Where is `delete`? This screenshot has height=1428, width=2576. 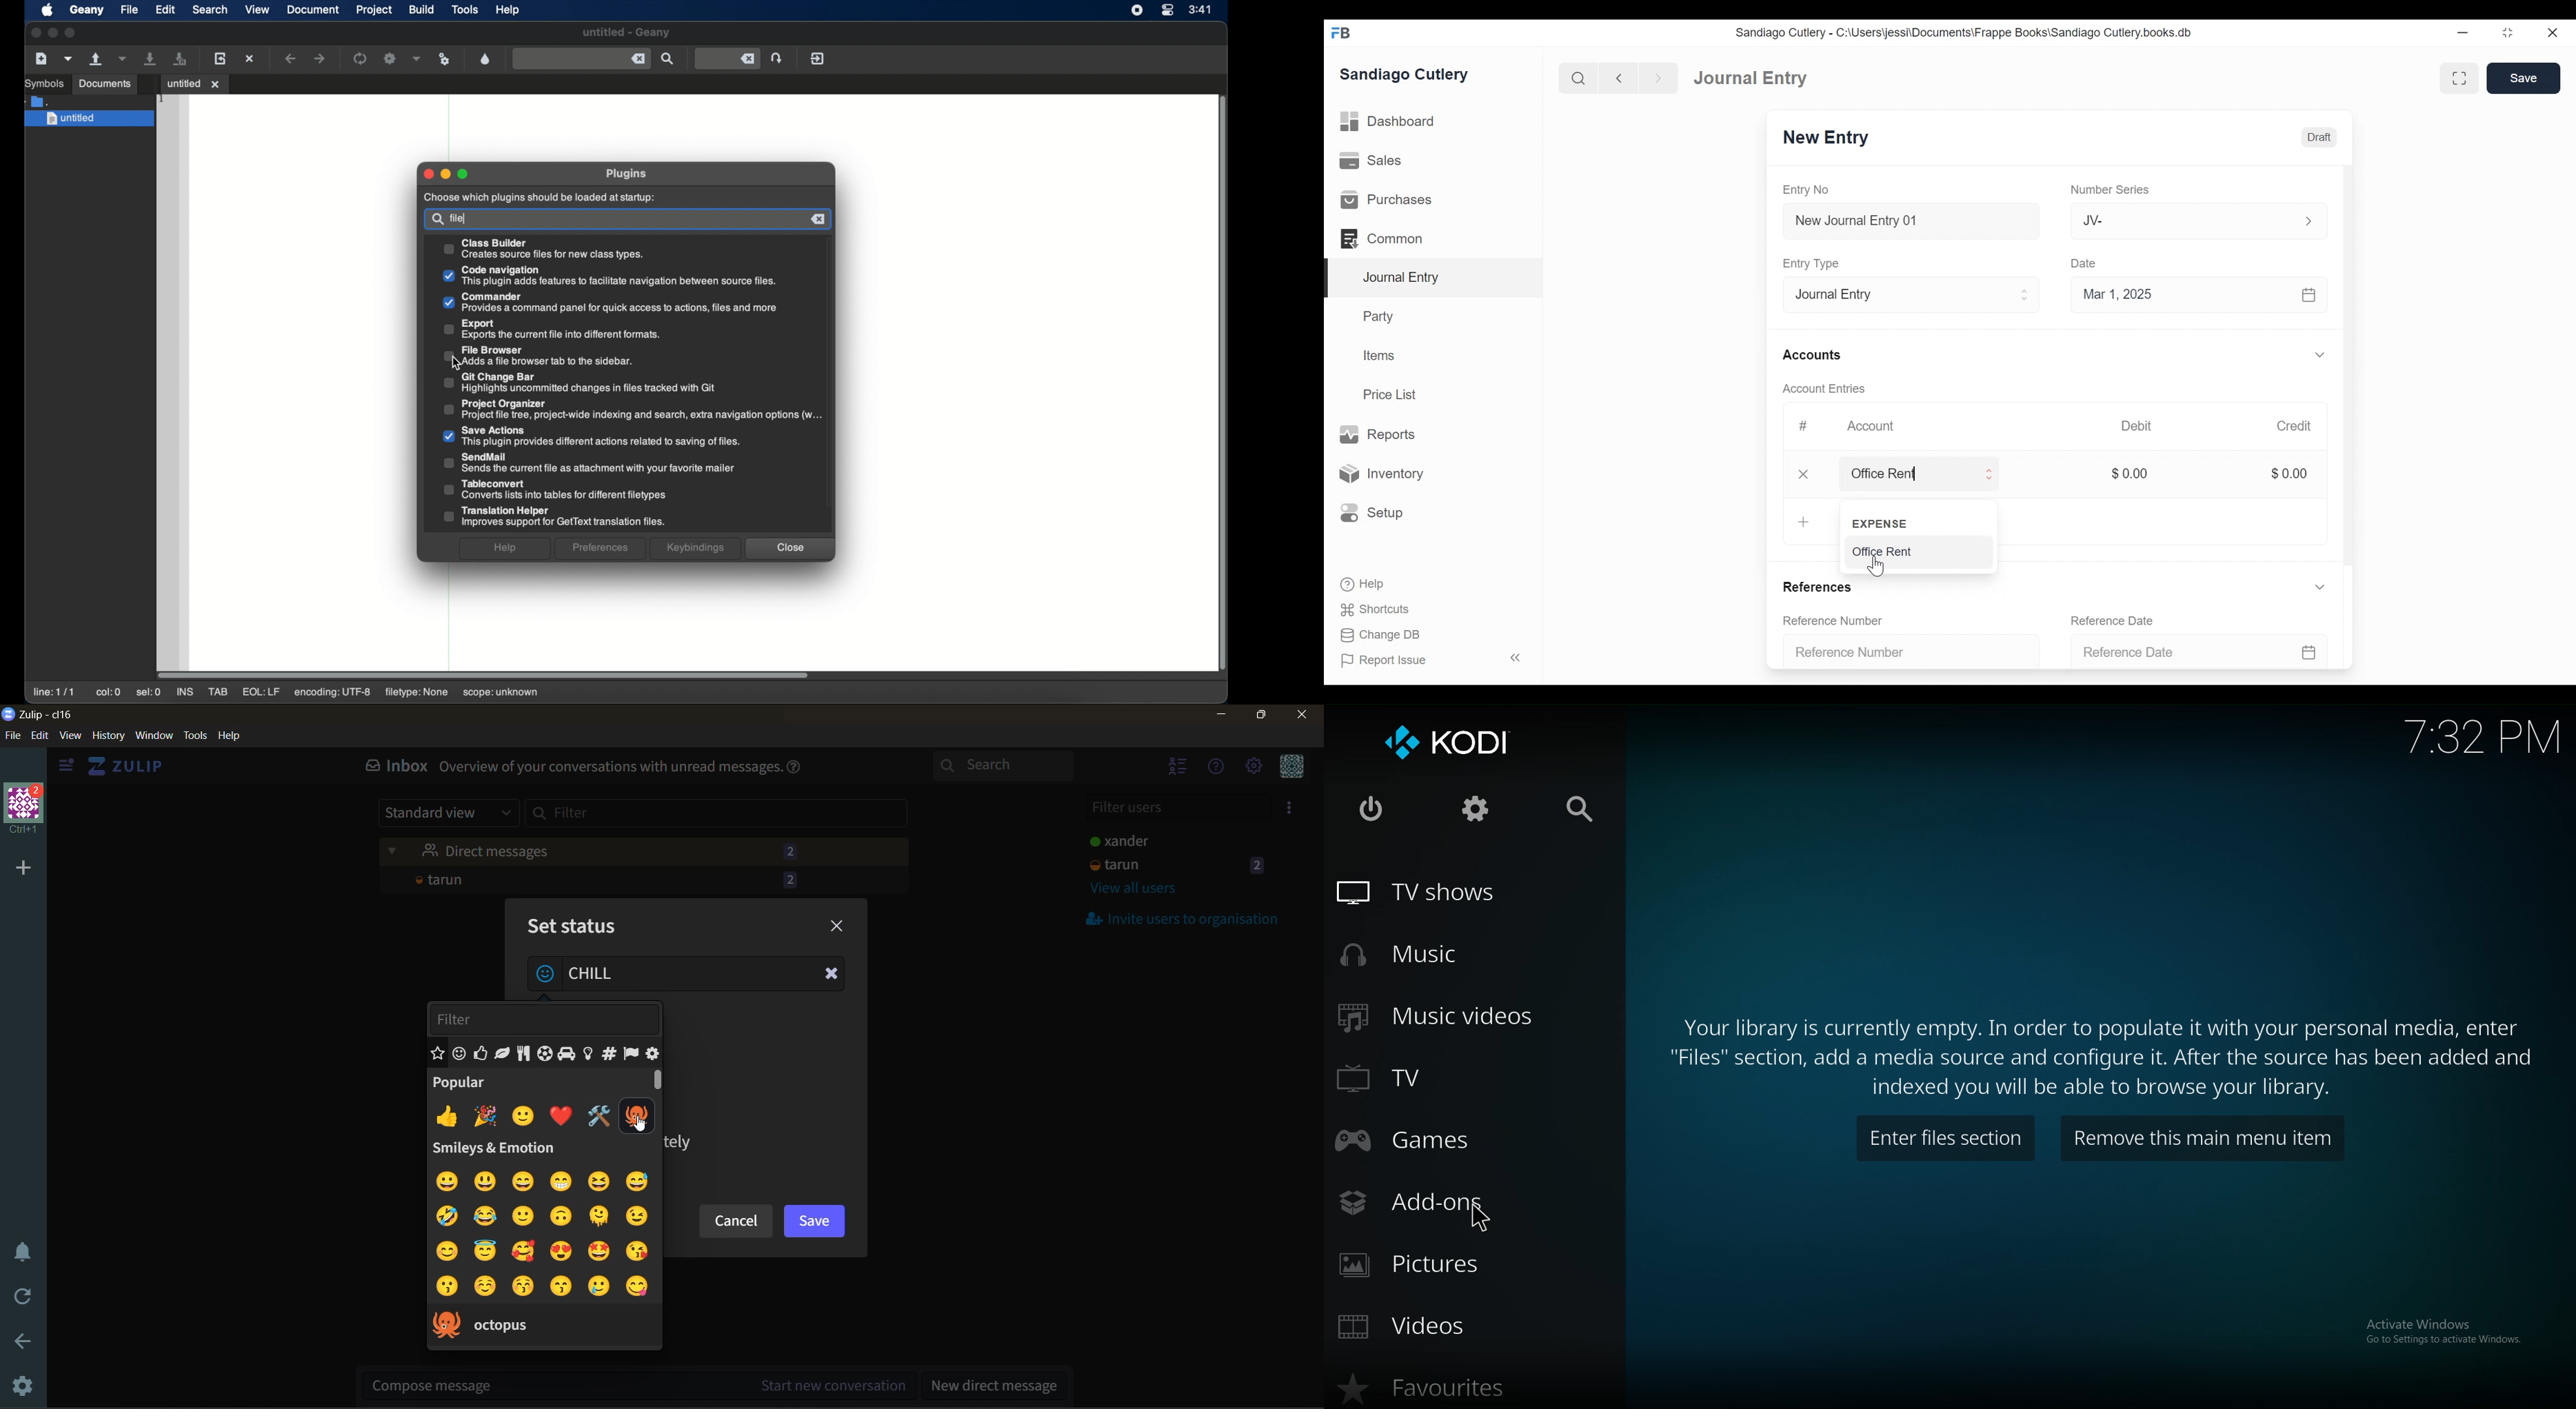 delete is located at coordinates (1801, 474).